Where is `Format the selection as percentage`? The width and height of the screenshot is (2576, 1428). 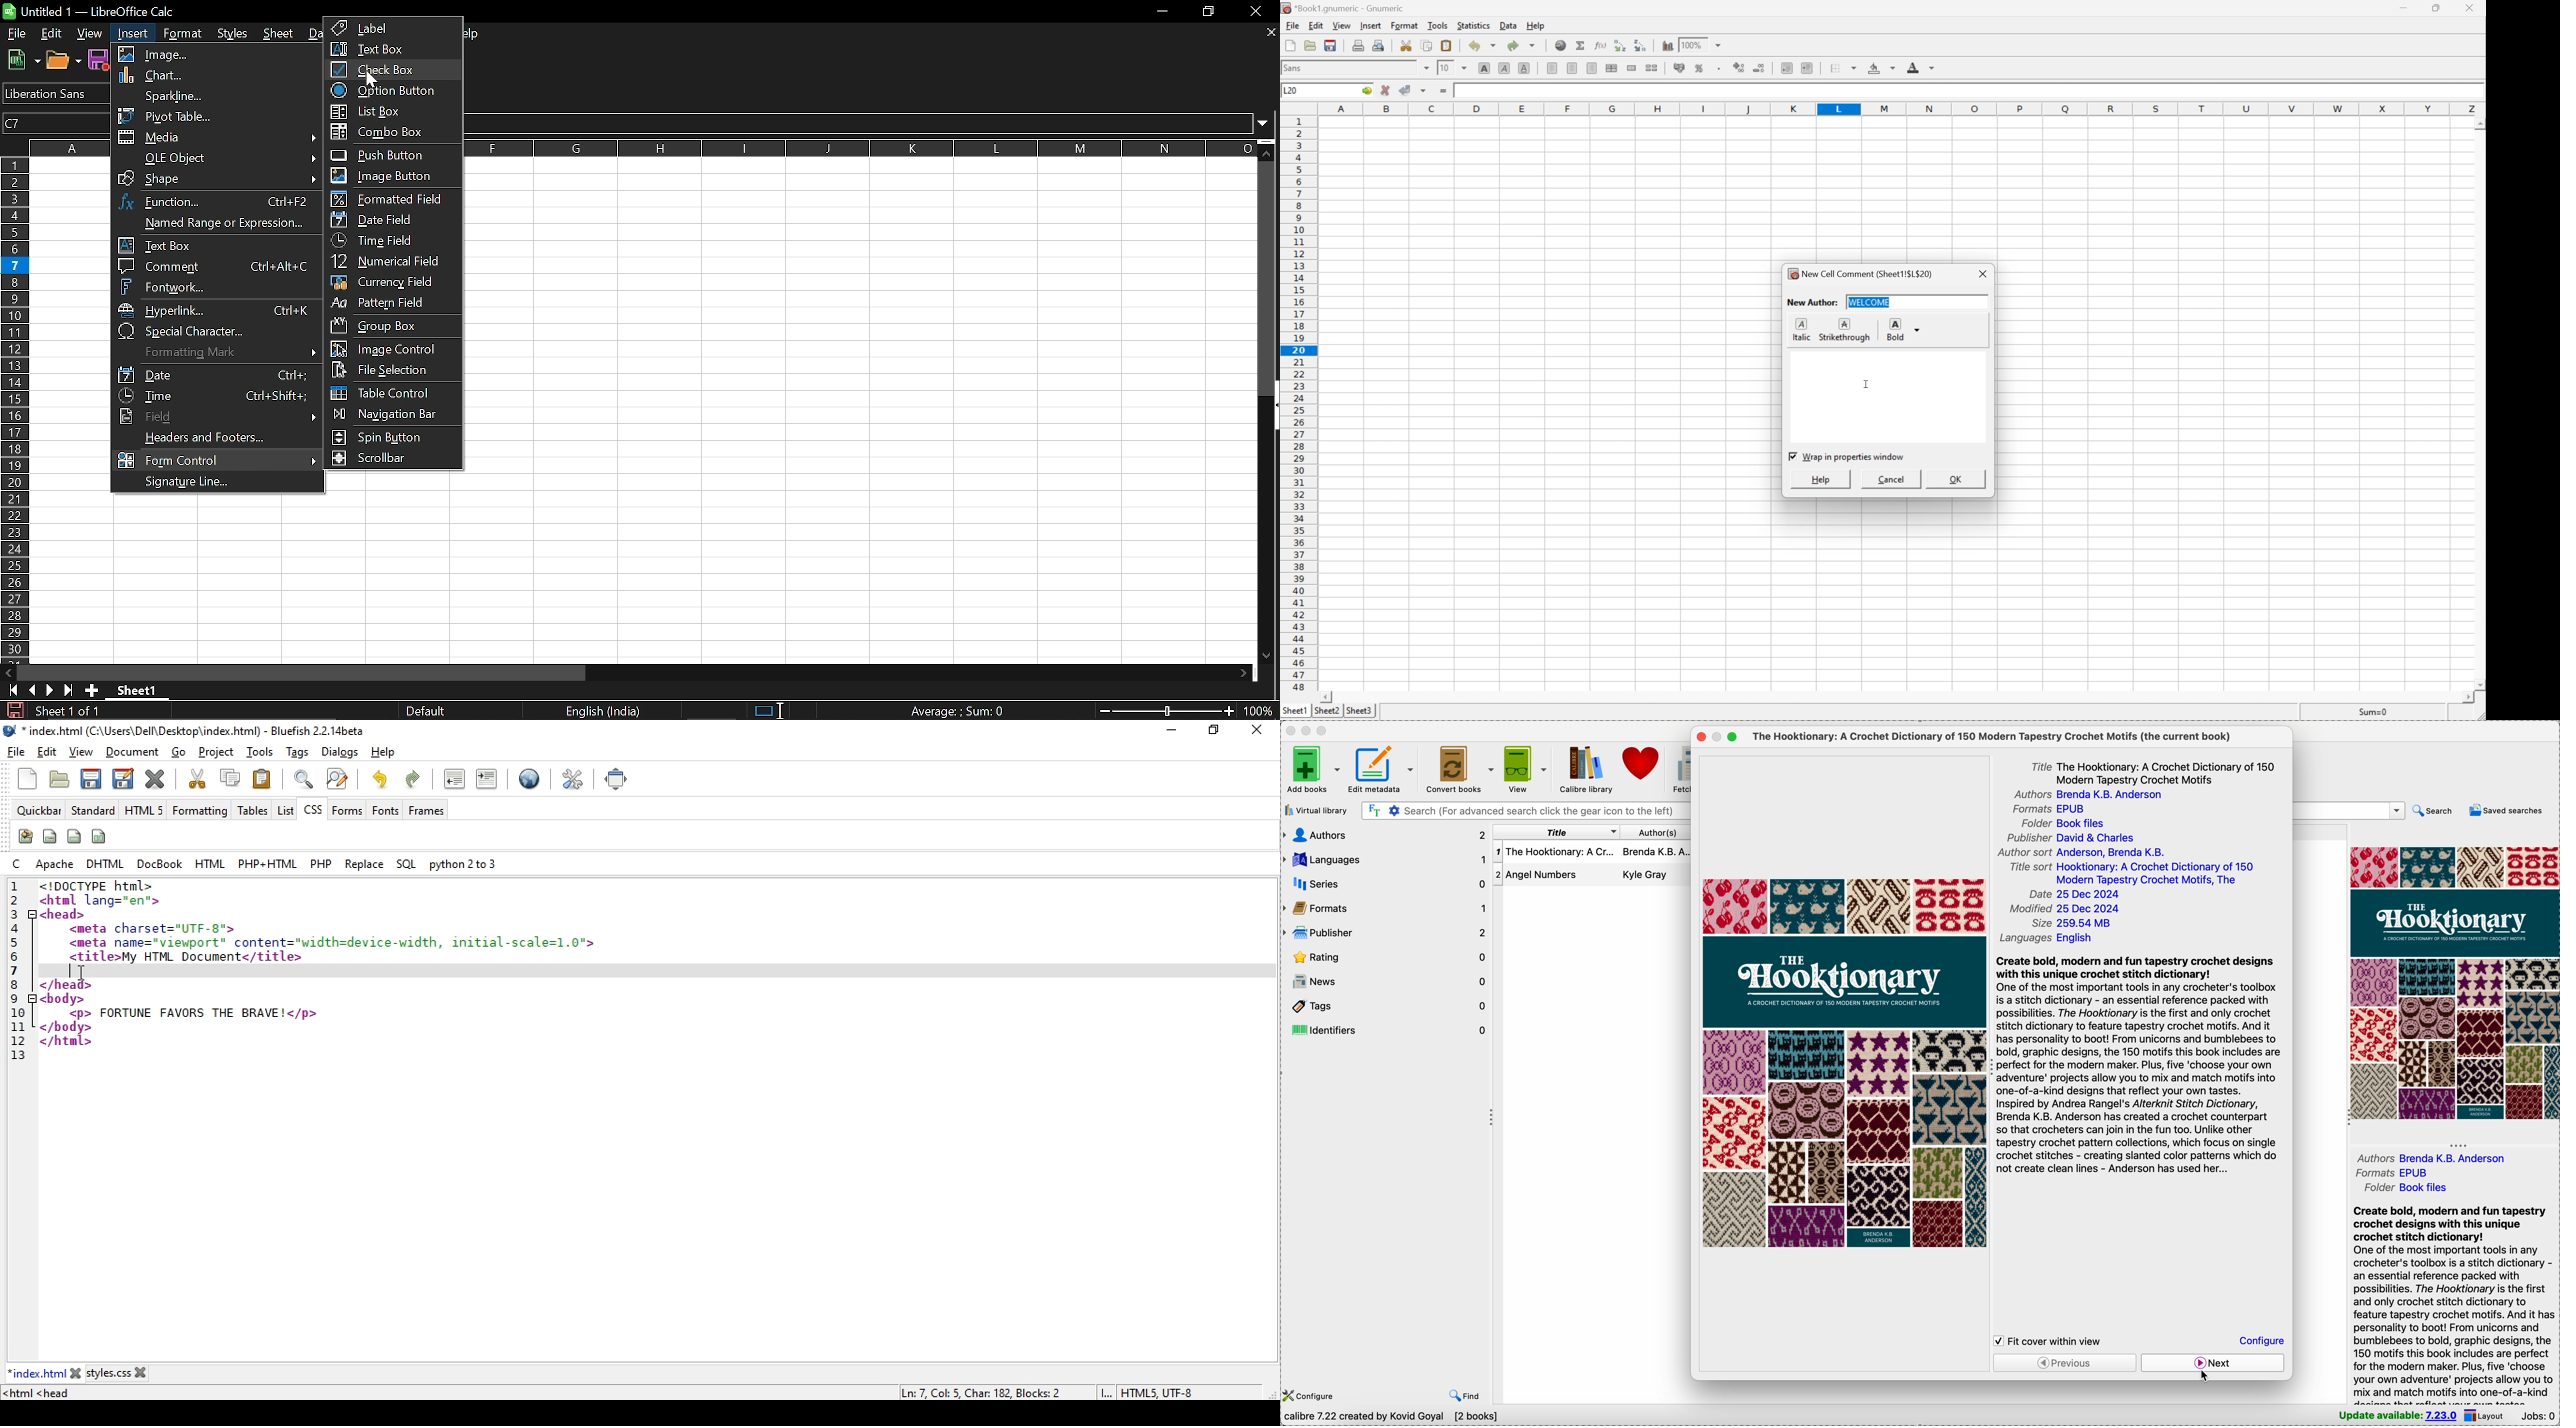
Format the selection as percentage is located at coordinates (1699, 68).